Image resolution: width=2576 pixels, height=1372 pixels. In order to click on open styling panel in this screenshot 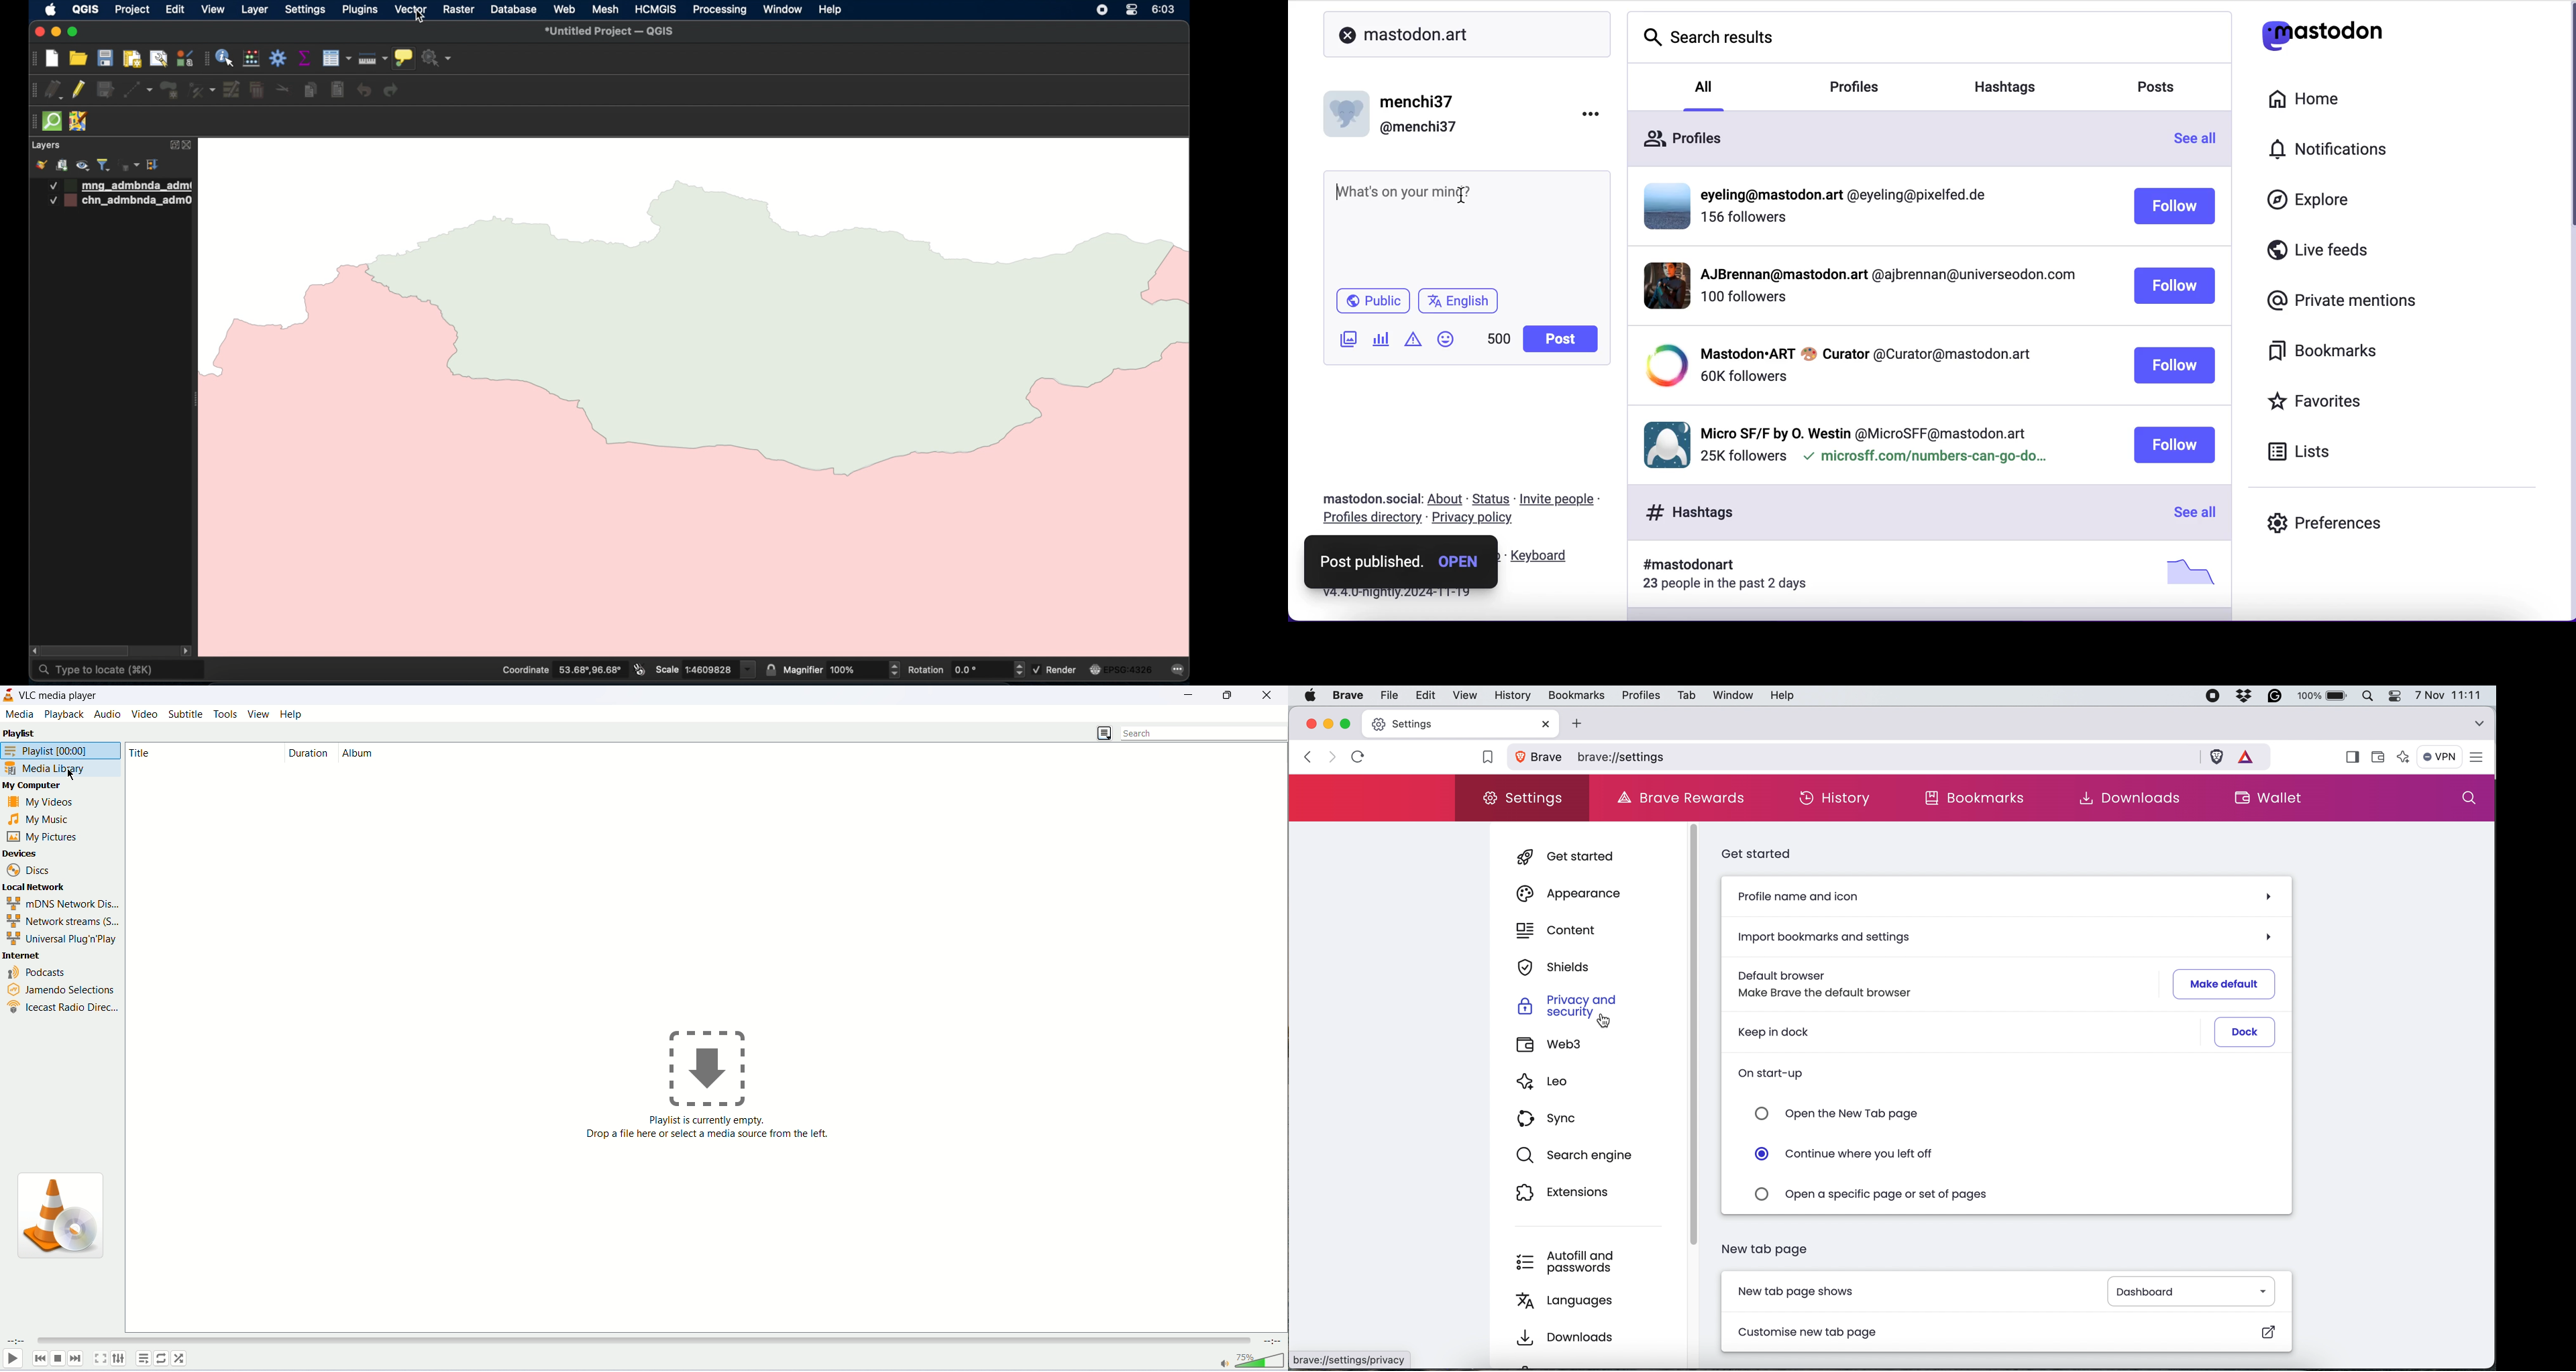, I will do `click(40, 165)`.